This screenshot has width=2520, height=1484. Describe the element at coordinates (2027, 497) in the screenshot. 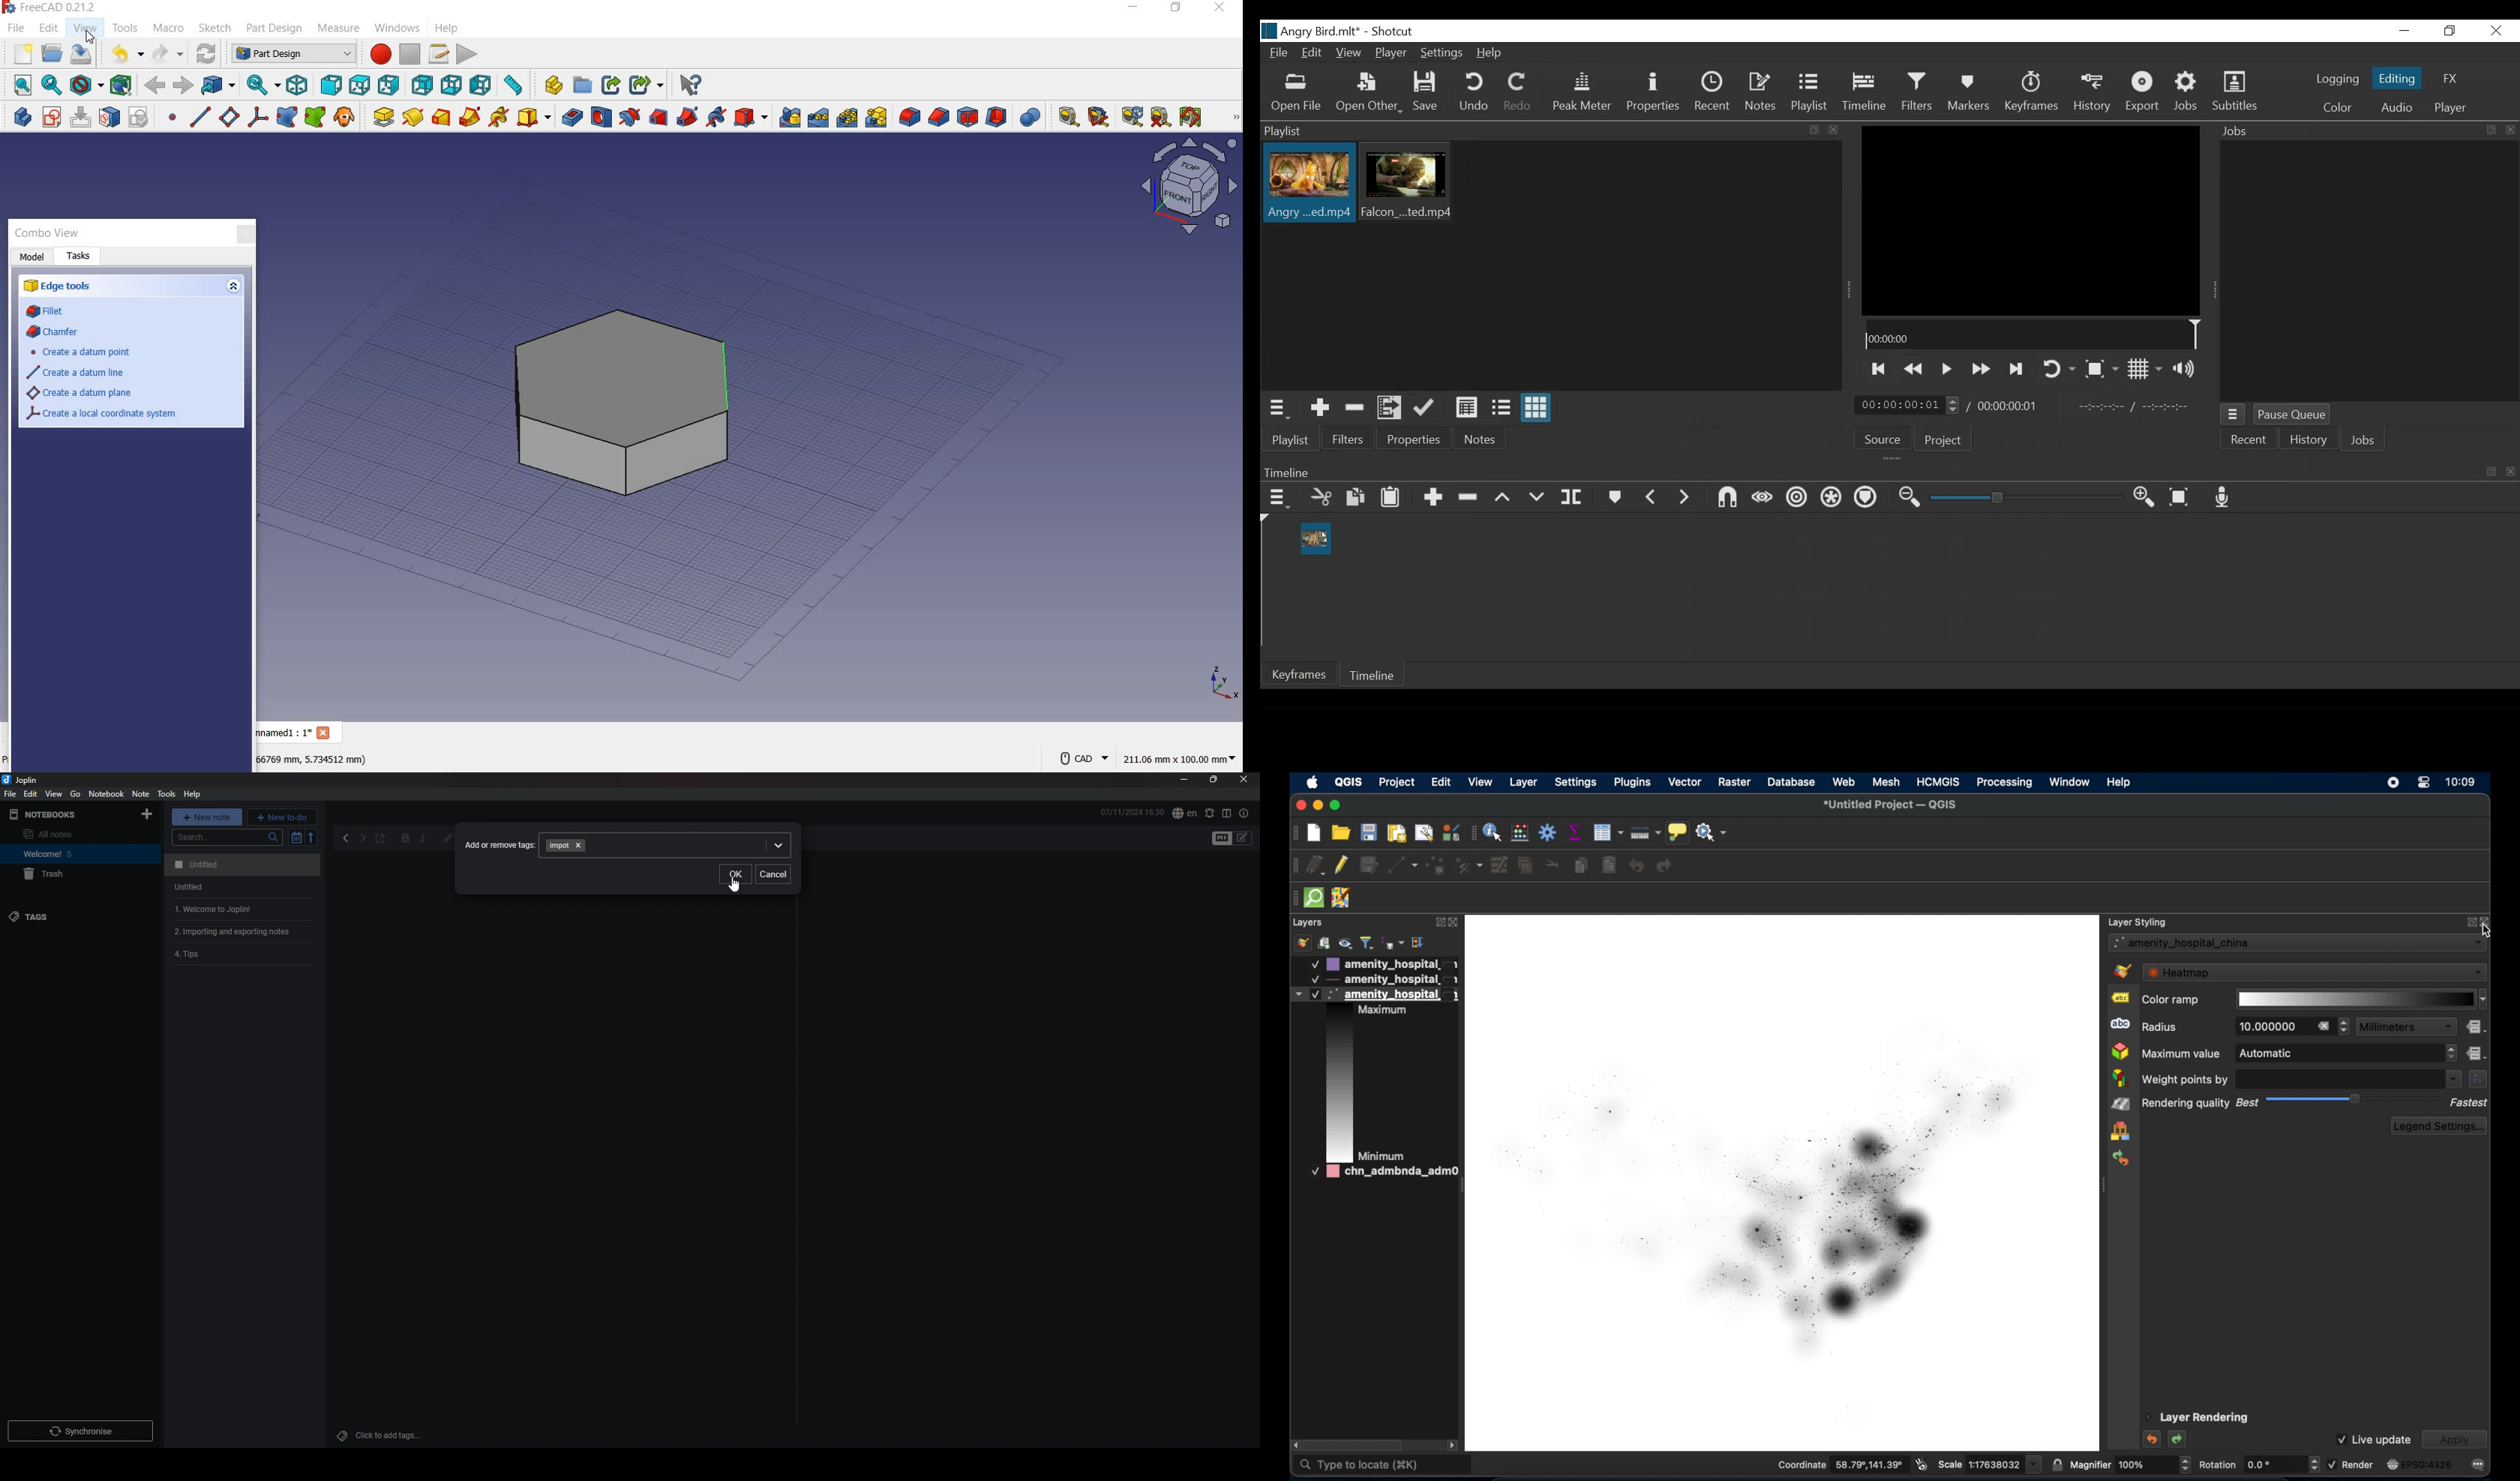

I see `Zoom slider` at that location.